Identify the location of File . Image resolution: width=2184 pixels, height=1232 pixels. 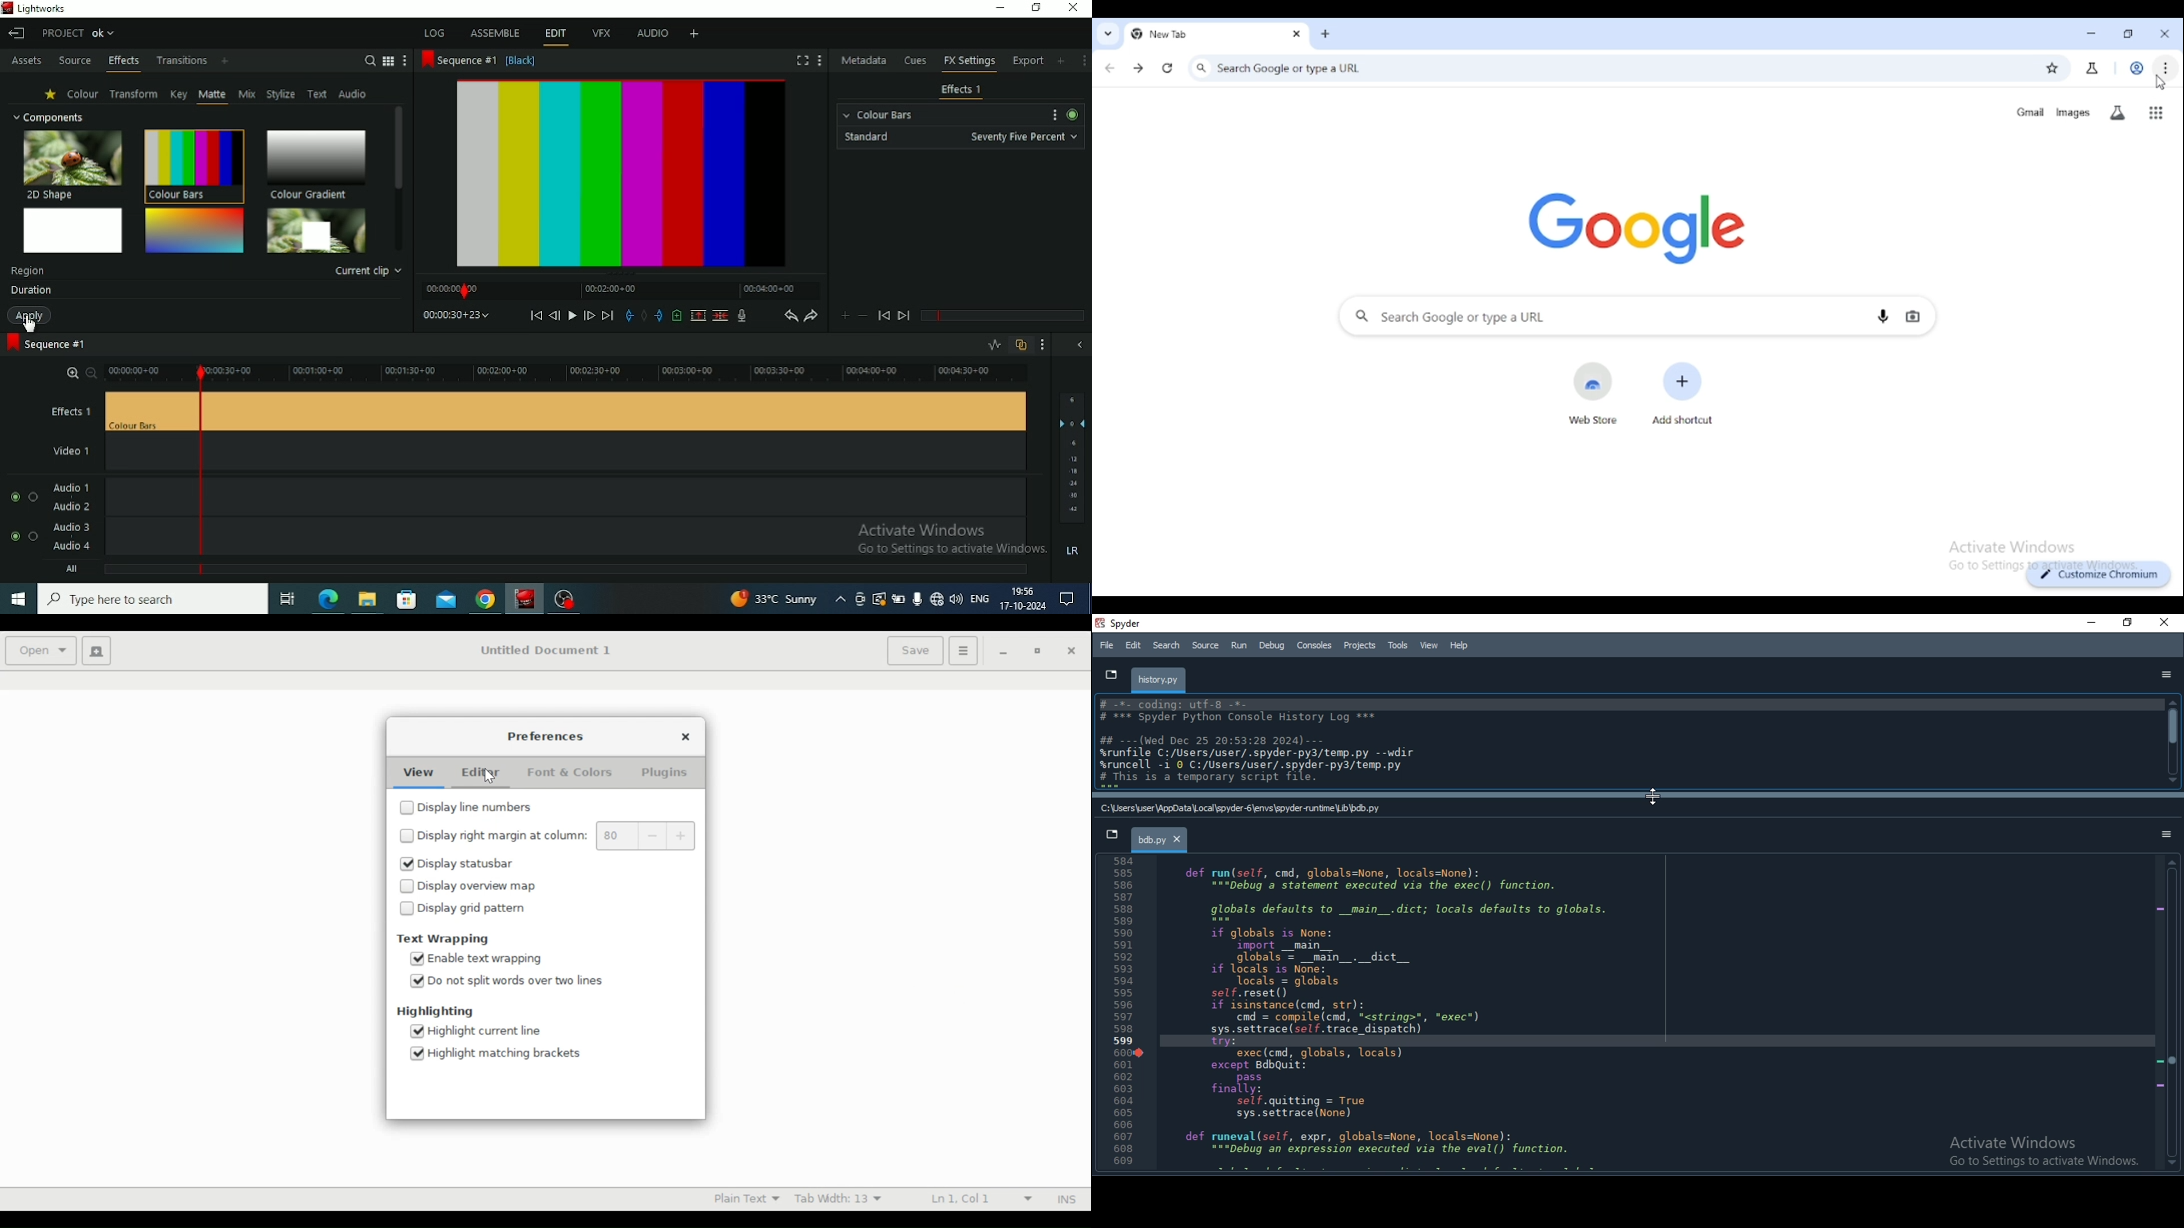
(1106, 644).